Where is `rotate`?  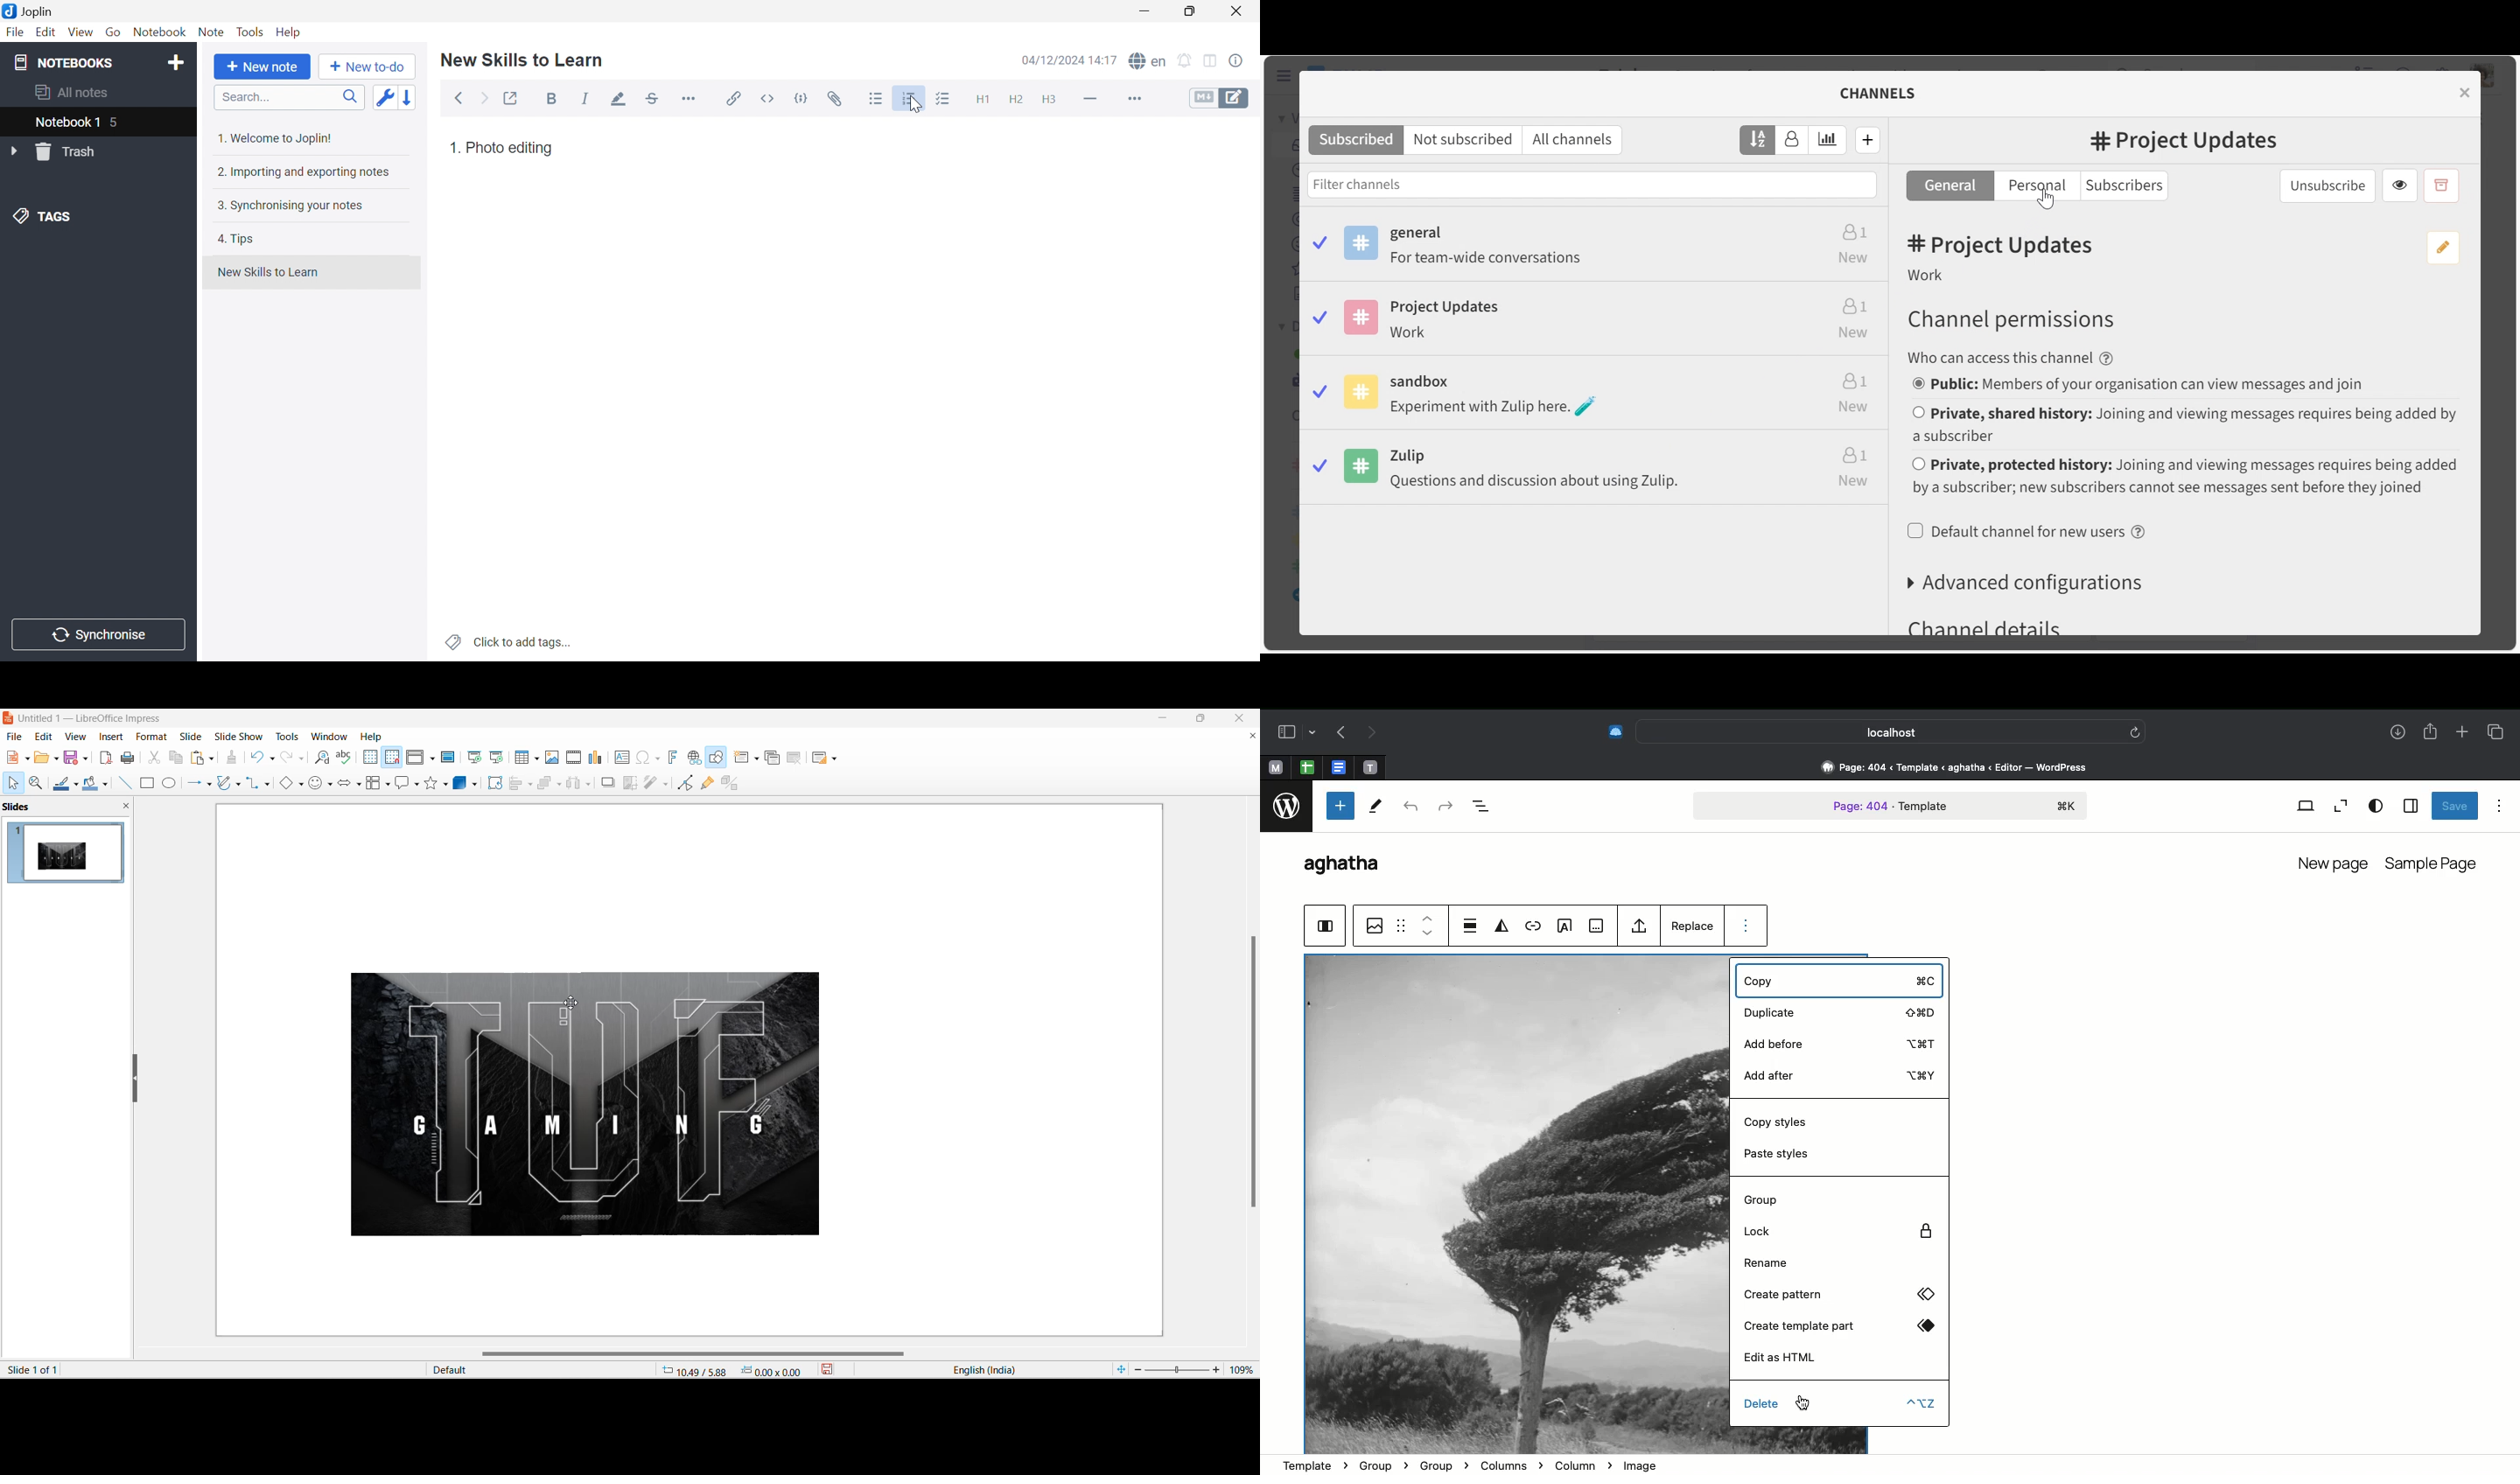 rotate is located at coordinates (497, 783).